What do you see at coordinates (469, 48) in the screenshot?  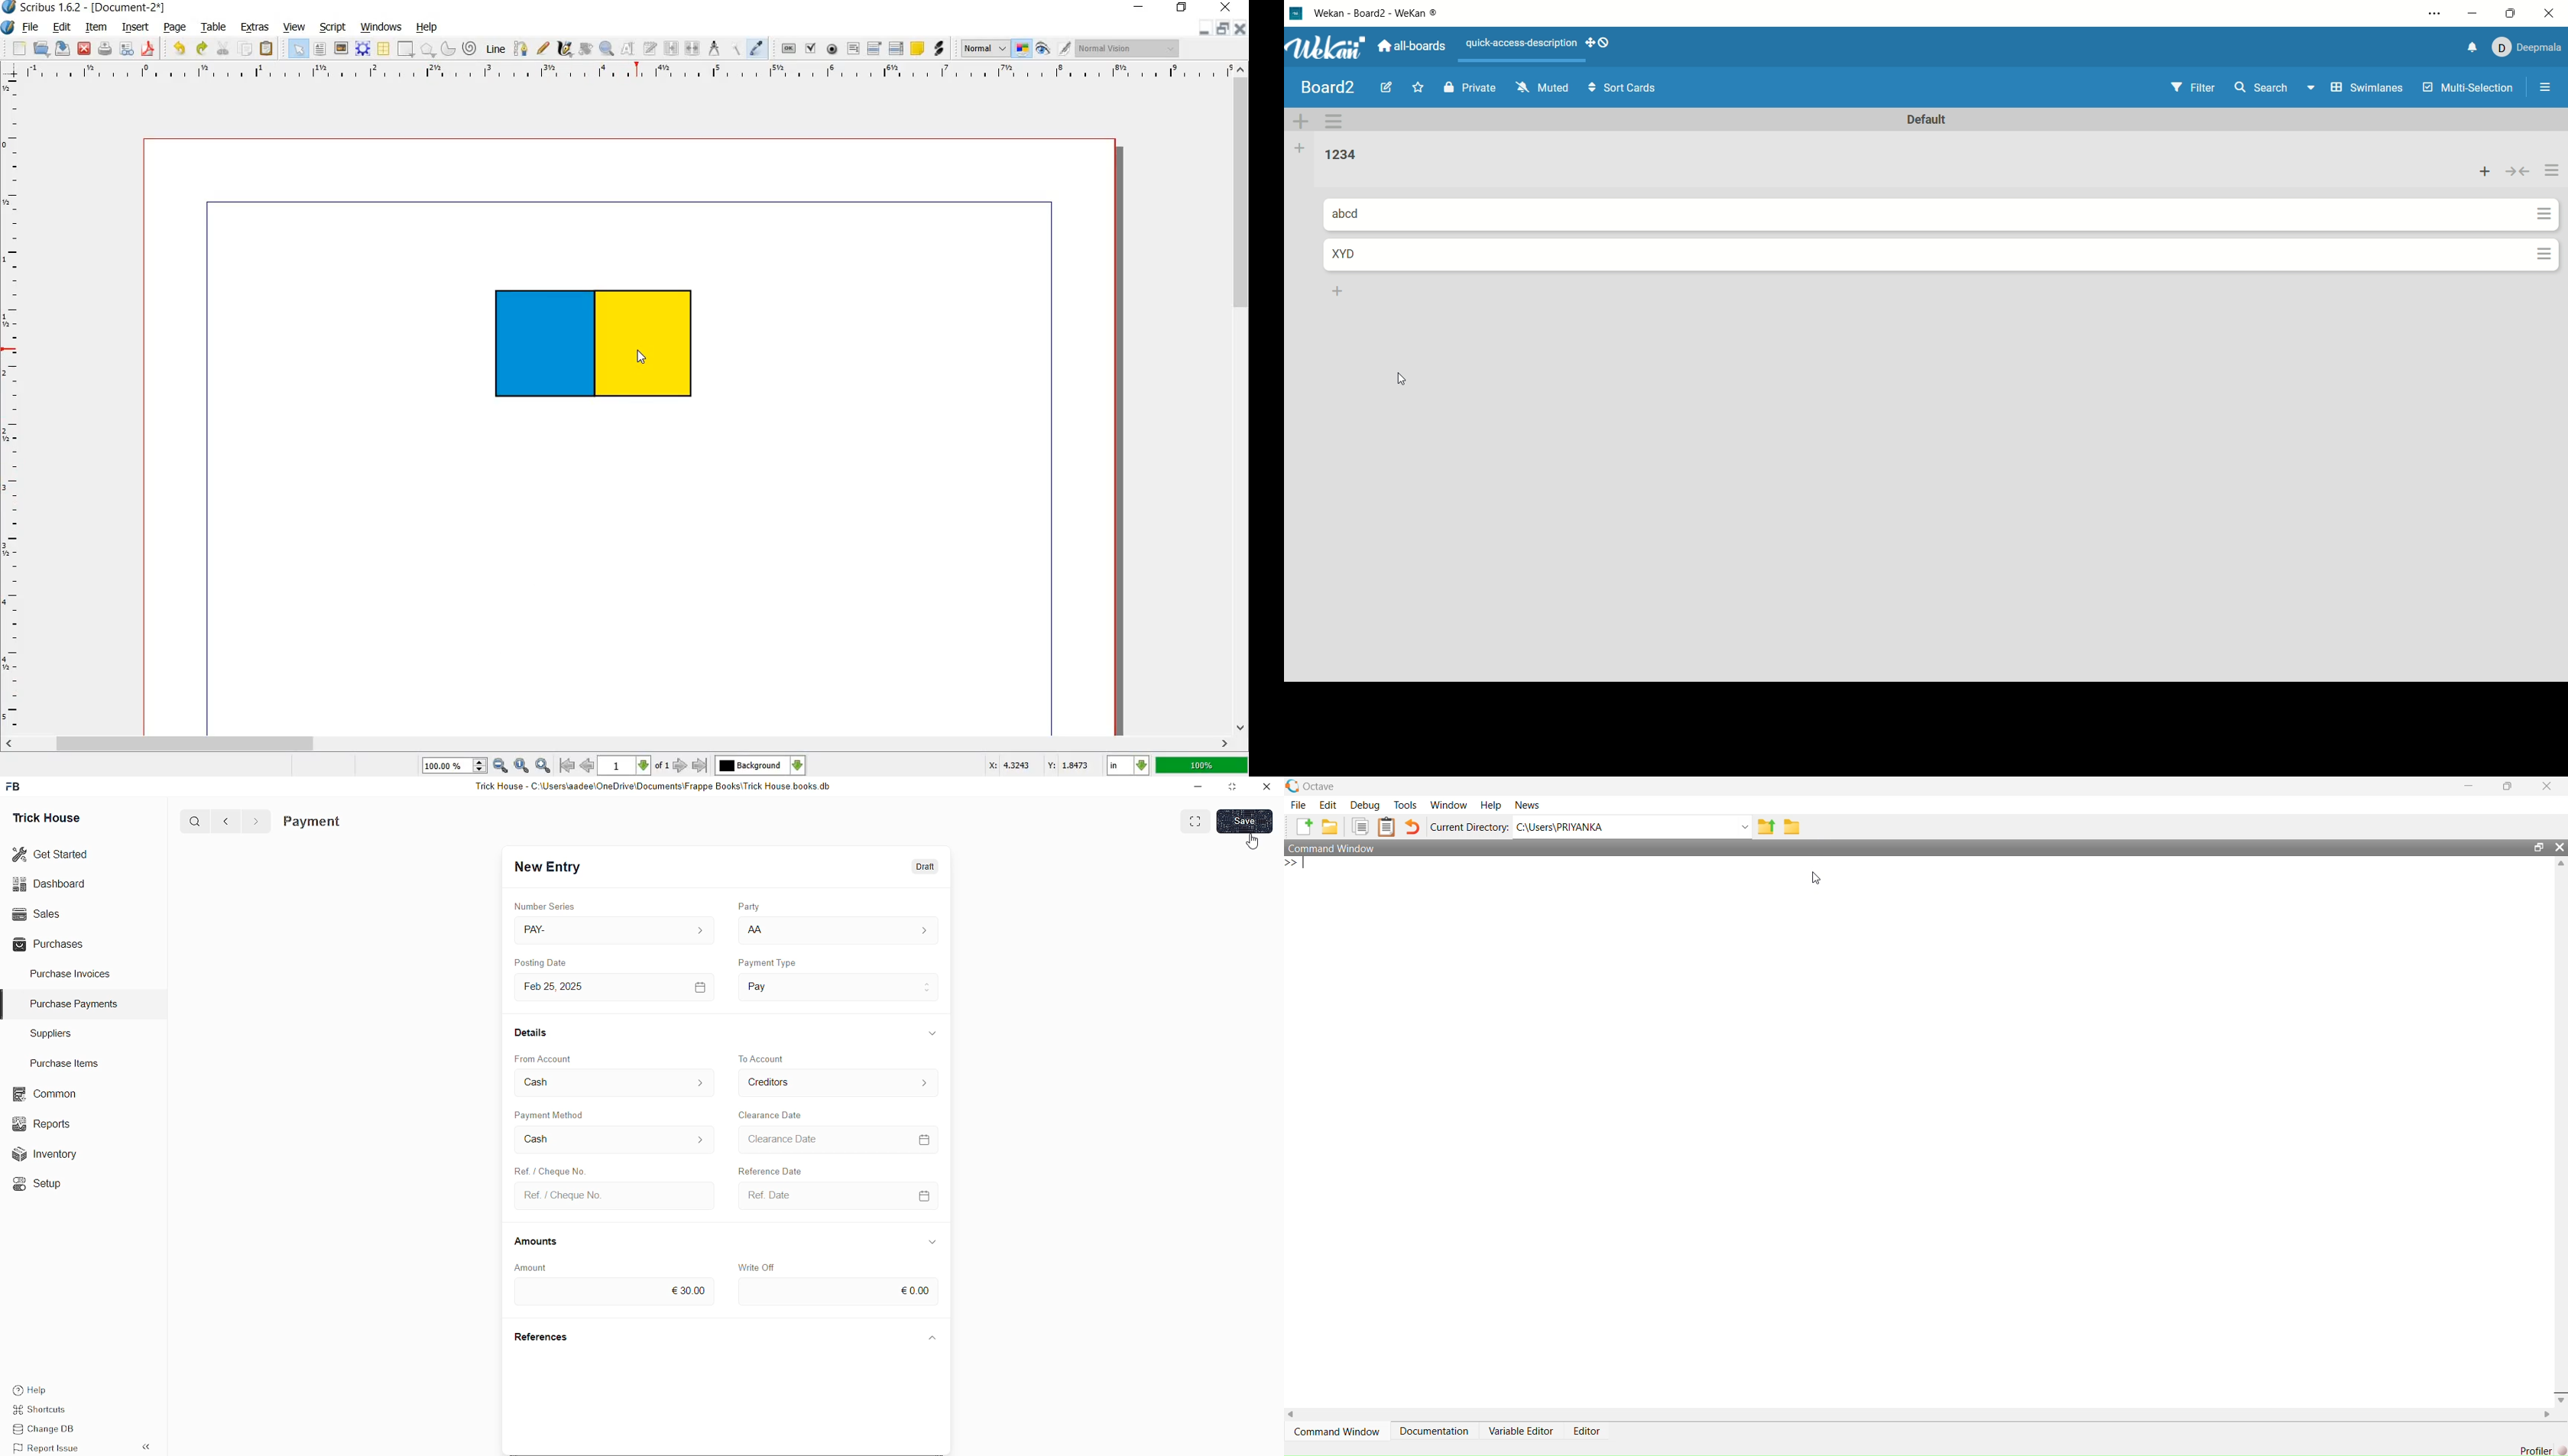 I see `spiral` at bounding box center [469, 48].